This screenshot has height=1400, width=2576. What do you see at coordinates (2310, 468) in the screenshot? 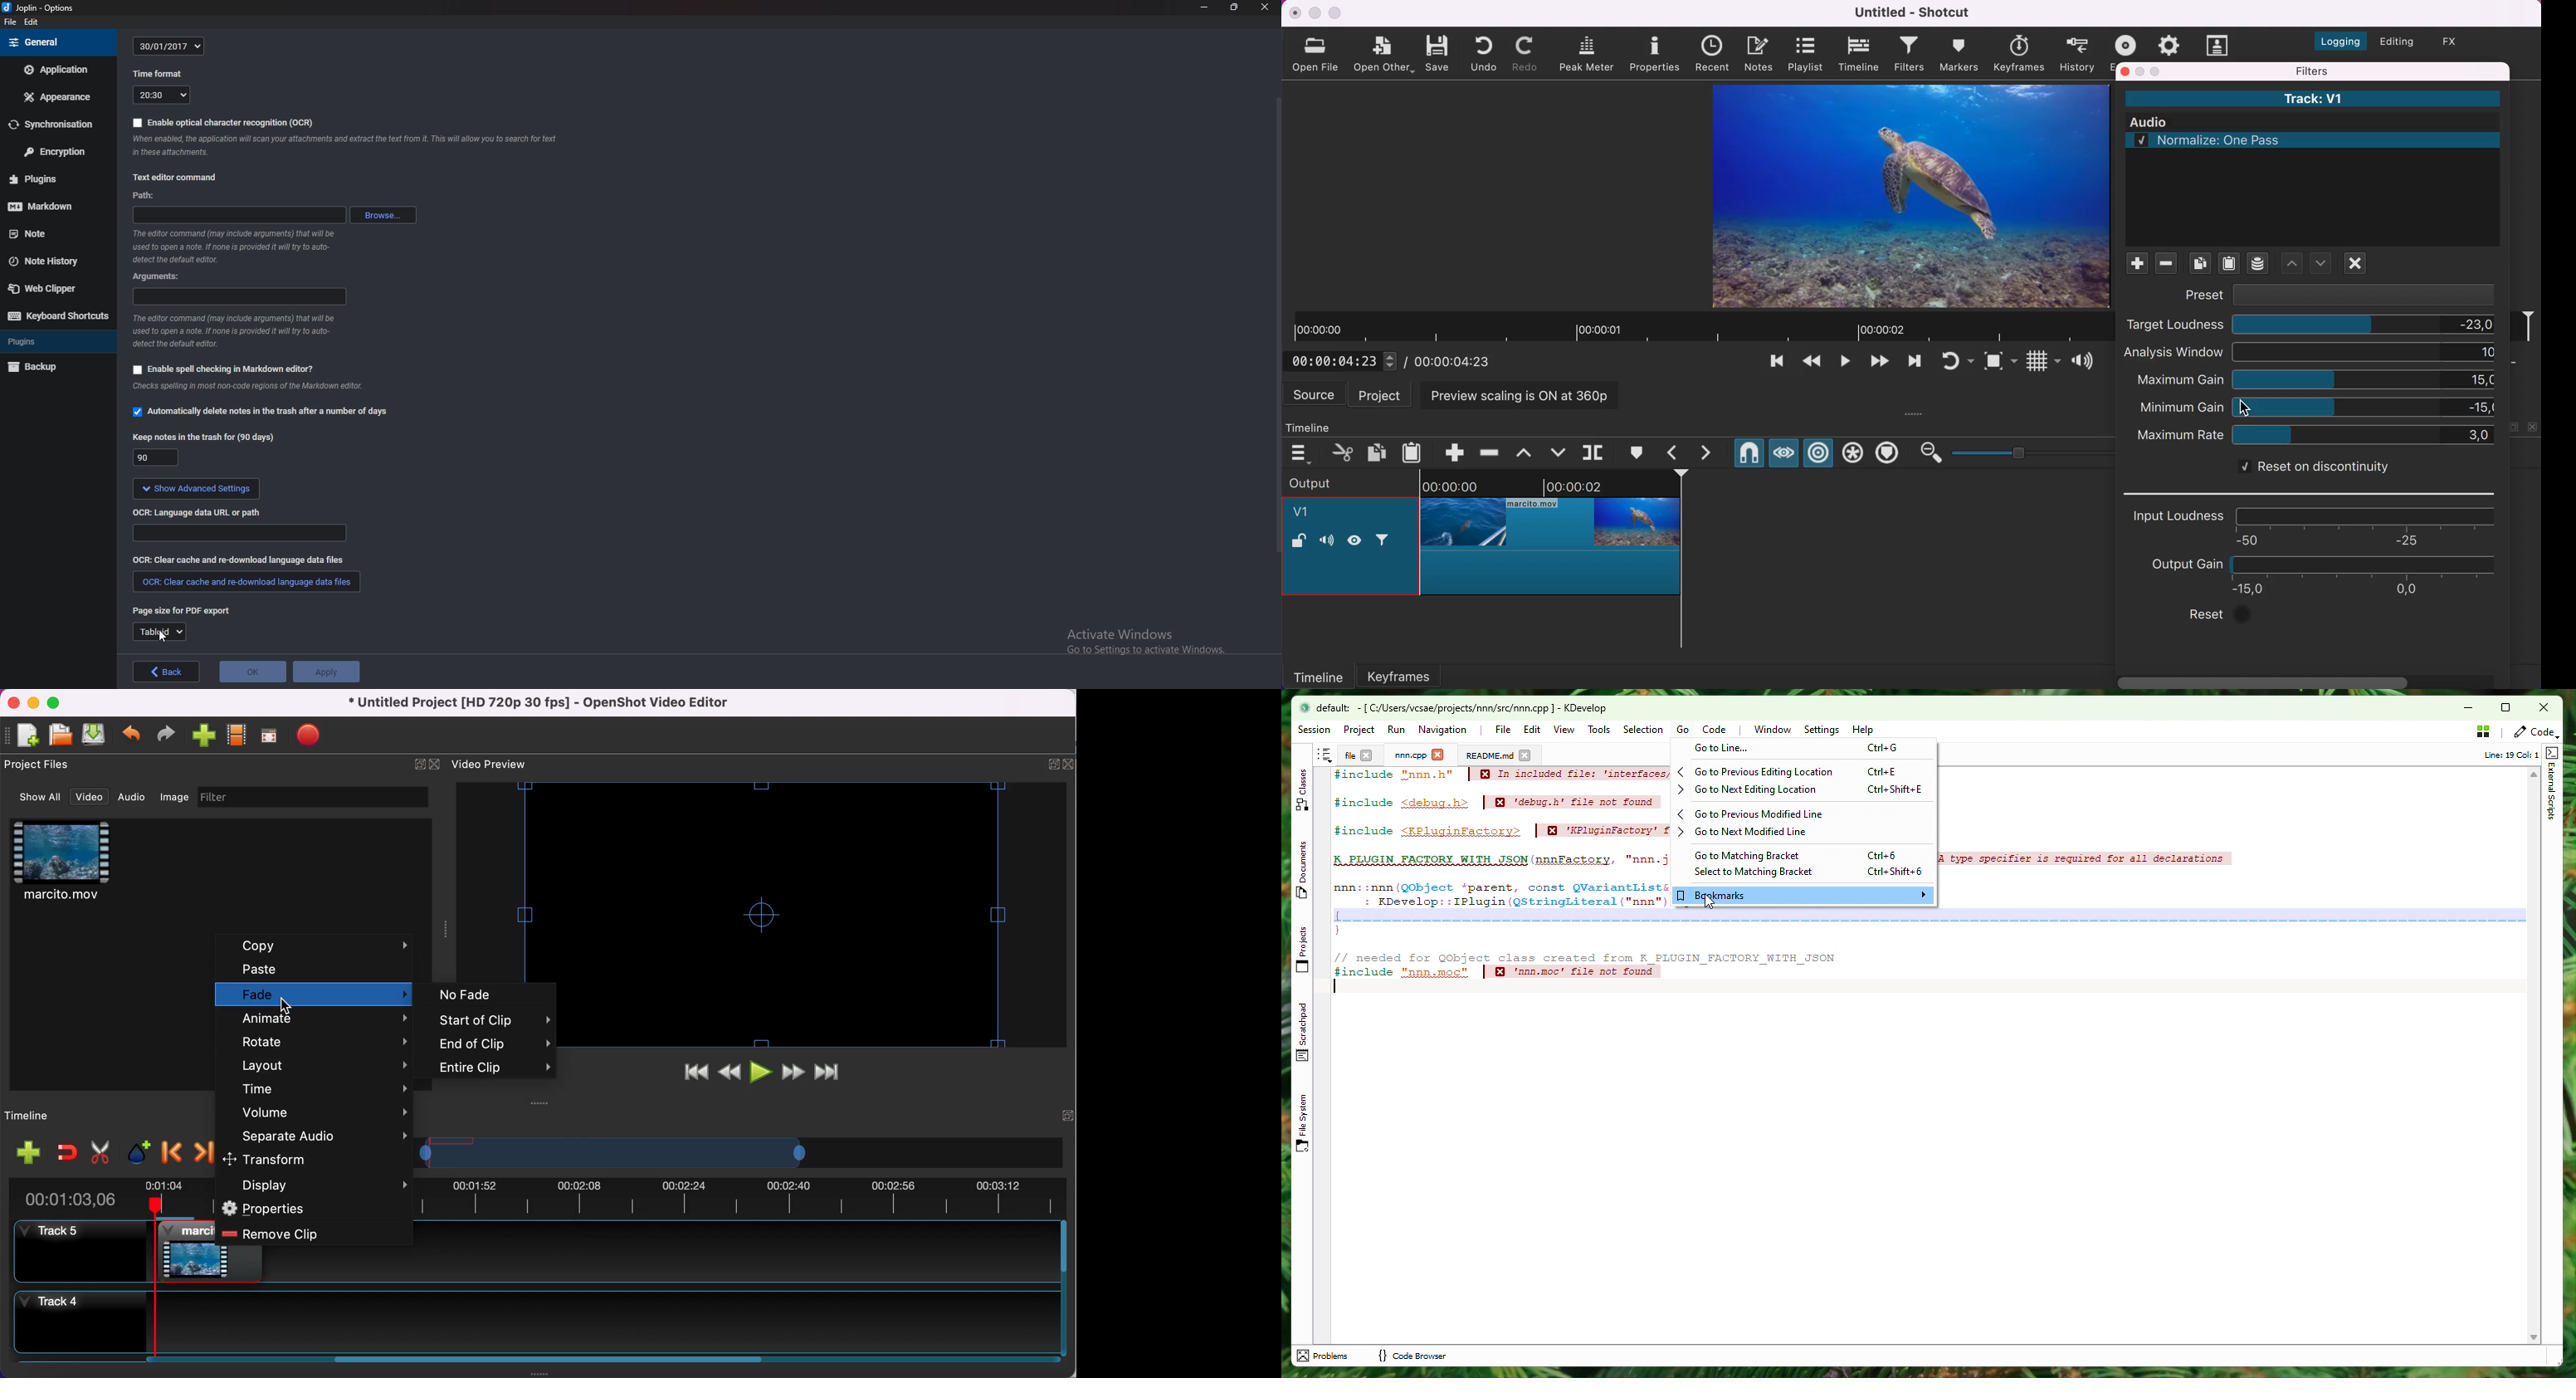
I see `reset on discontinuity` at bounding box center [2310, 468].